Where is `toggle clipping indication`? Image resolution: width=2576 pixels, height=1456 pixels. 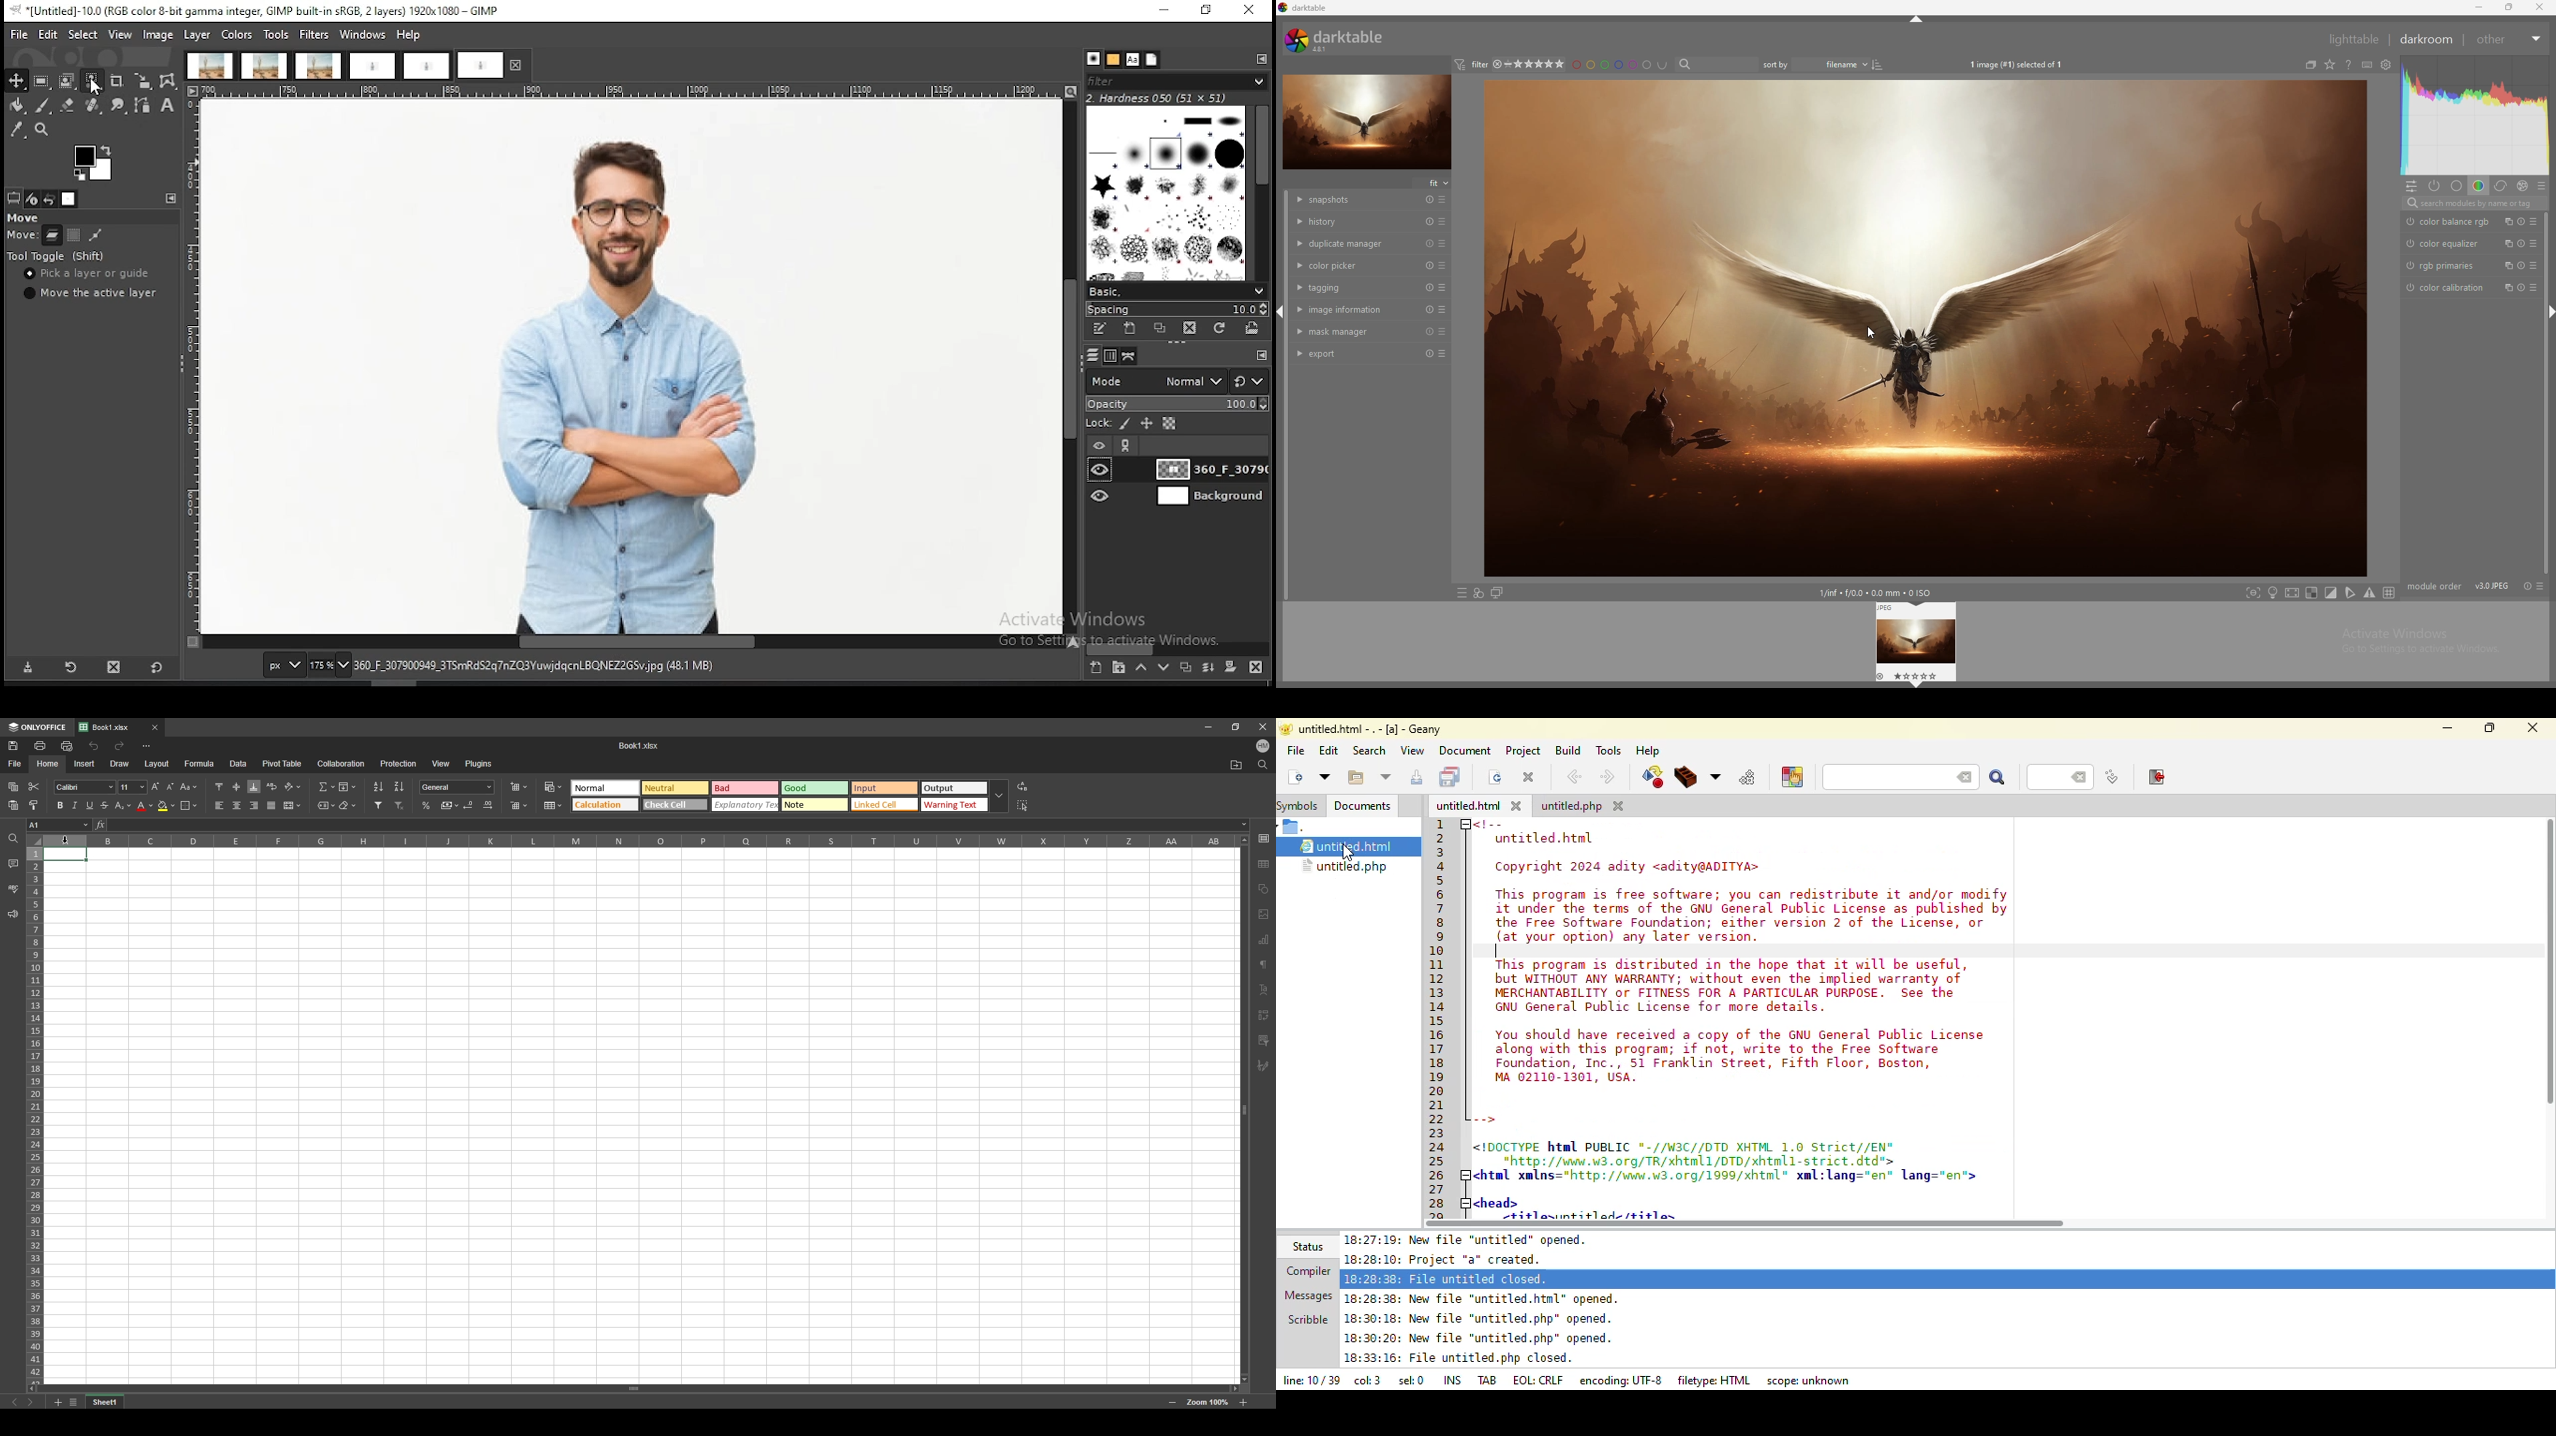
toggle clipping indication is located at coordinates (2331, 593).